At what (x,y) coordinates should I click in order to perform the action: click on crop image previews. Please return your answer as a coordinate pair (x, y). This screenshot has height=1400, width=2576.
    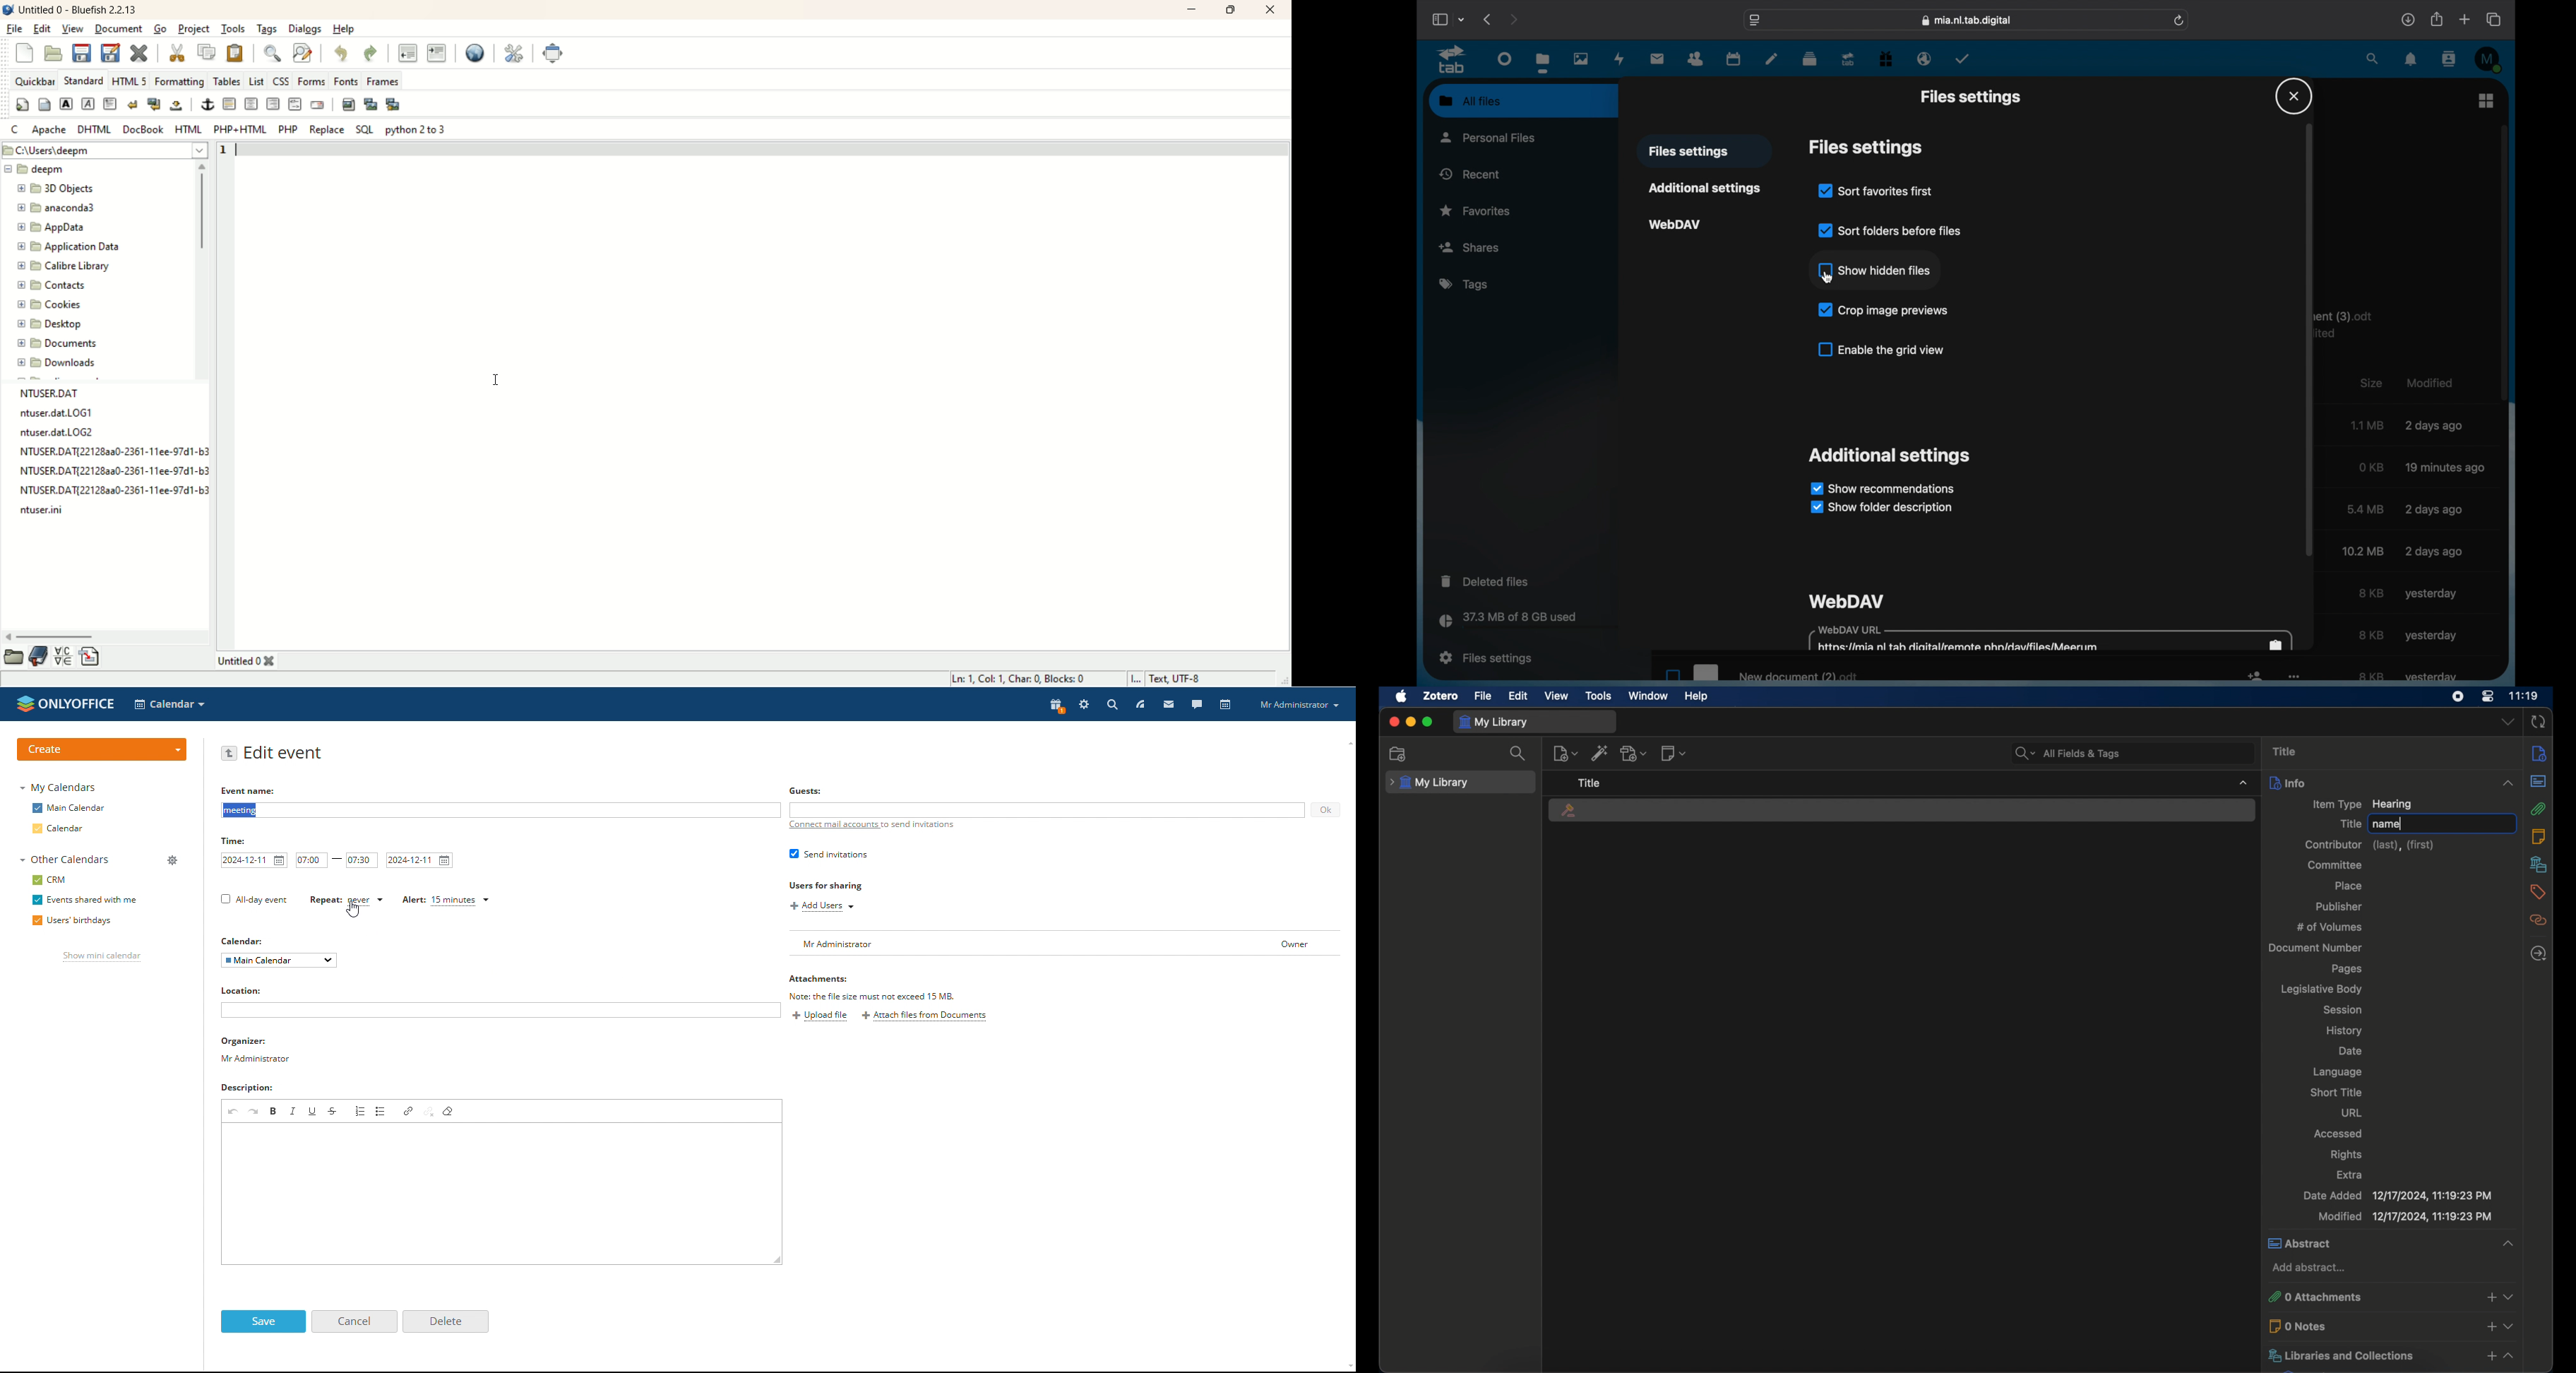
    Looking at the image, I should click on (1883, 309).